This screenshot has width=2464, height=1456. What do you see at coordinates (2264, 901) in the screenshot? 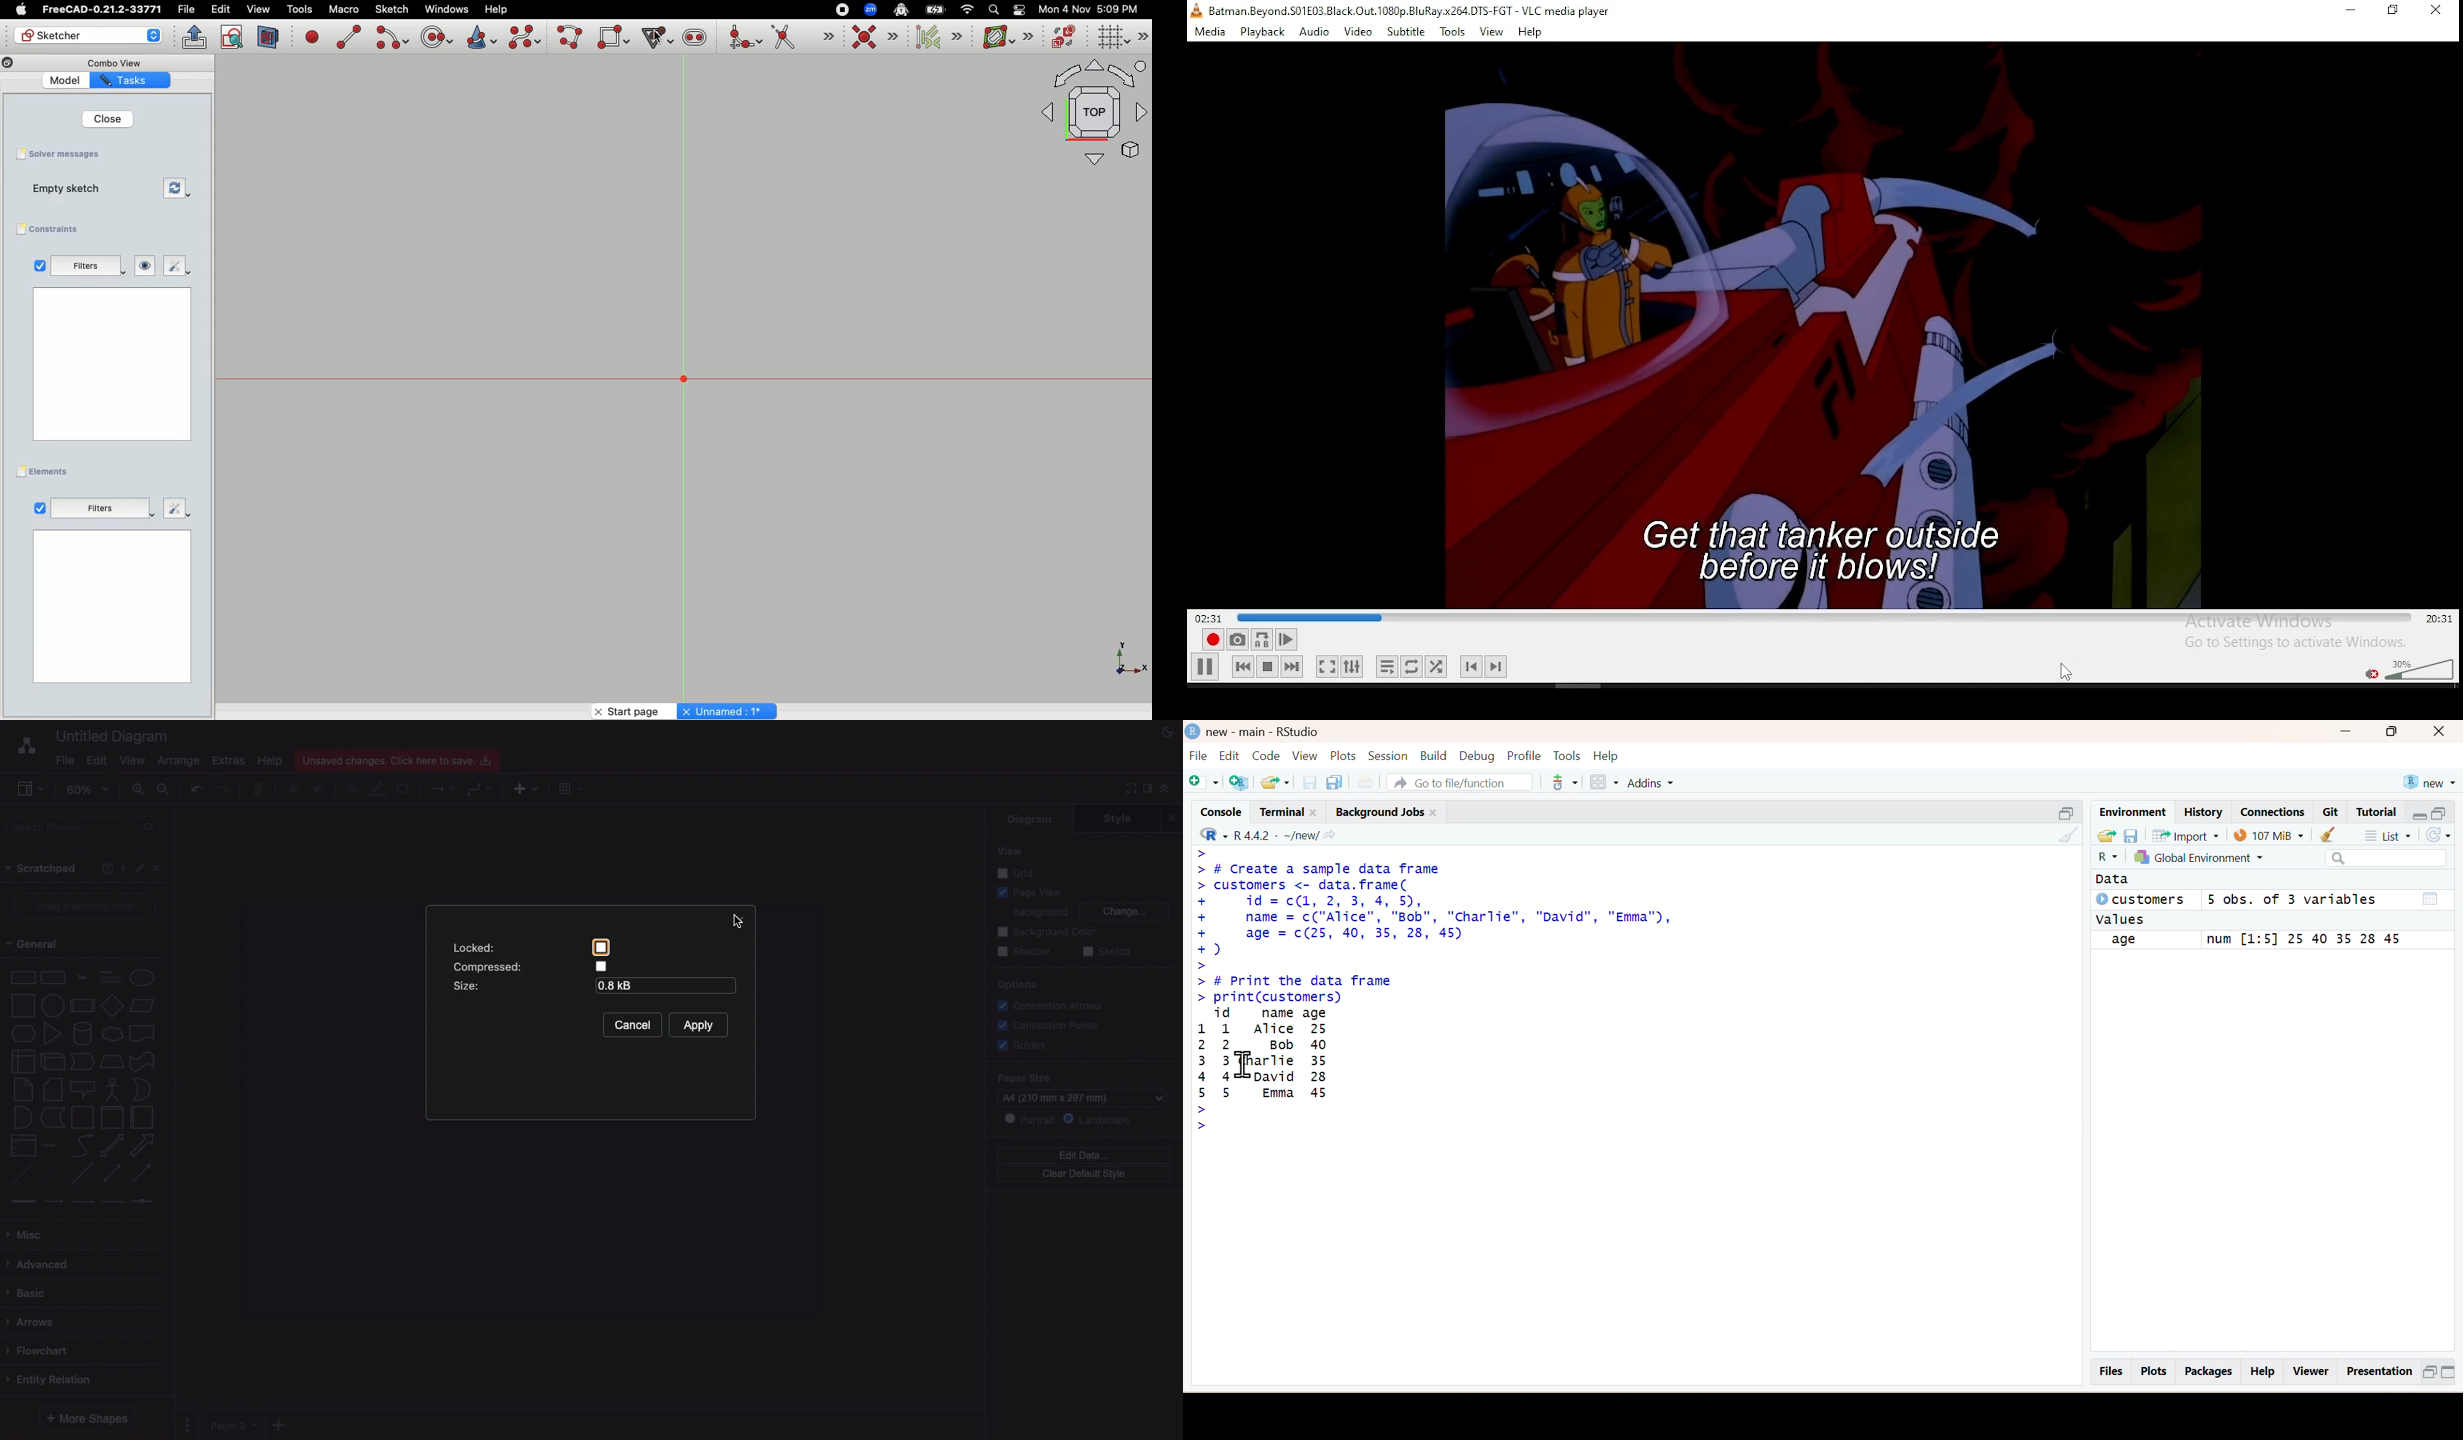
I see `© customers 5 obs. of 3 variables` at bounding box center [2264, 901].